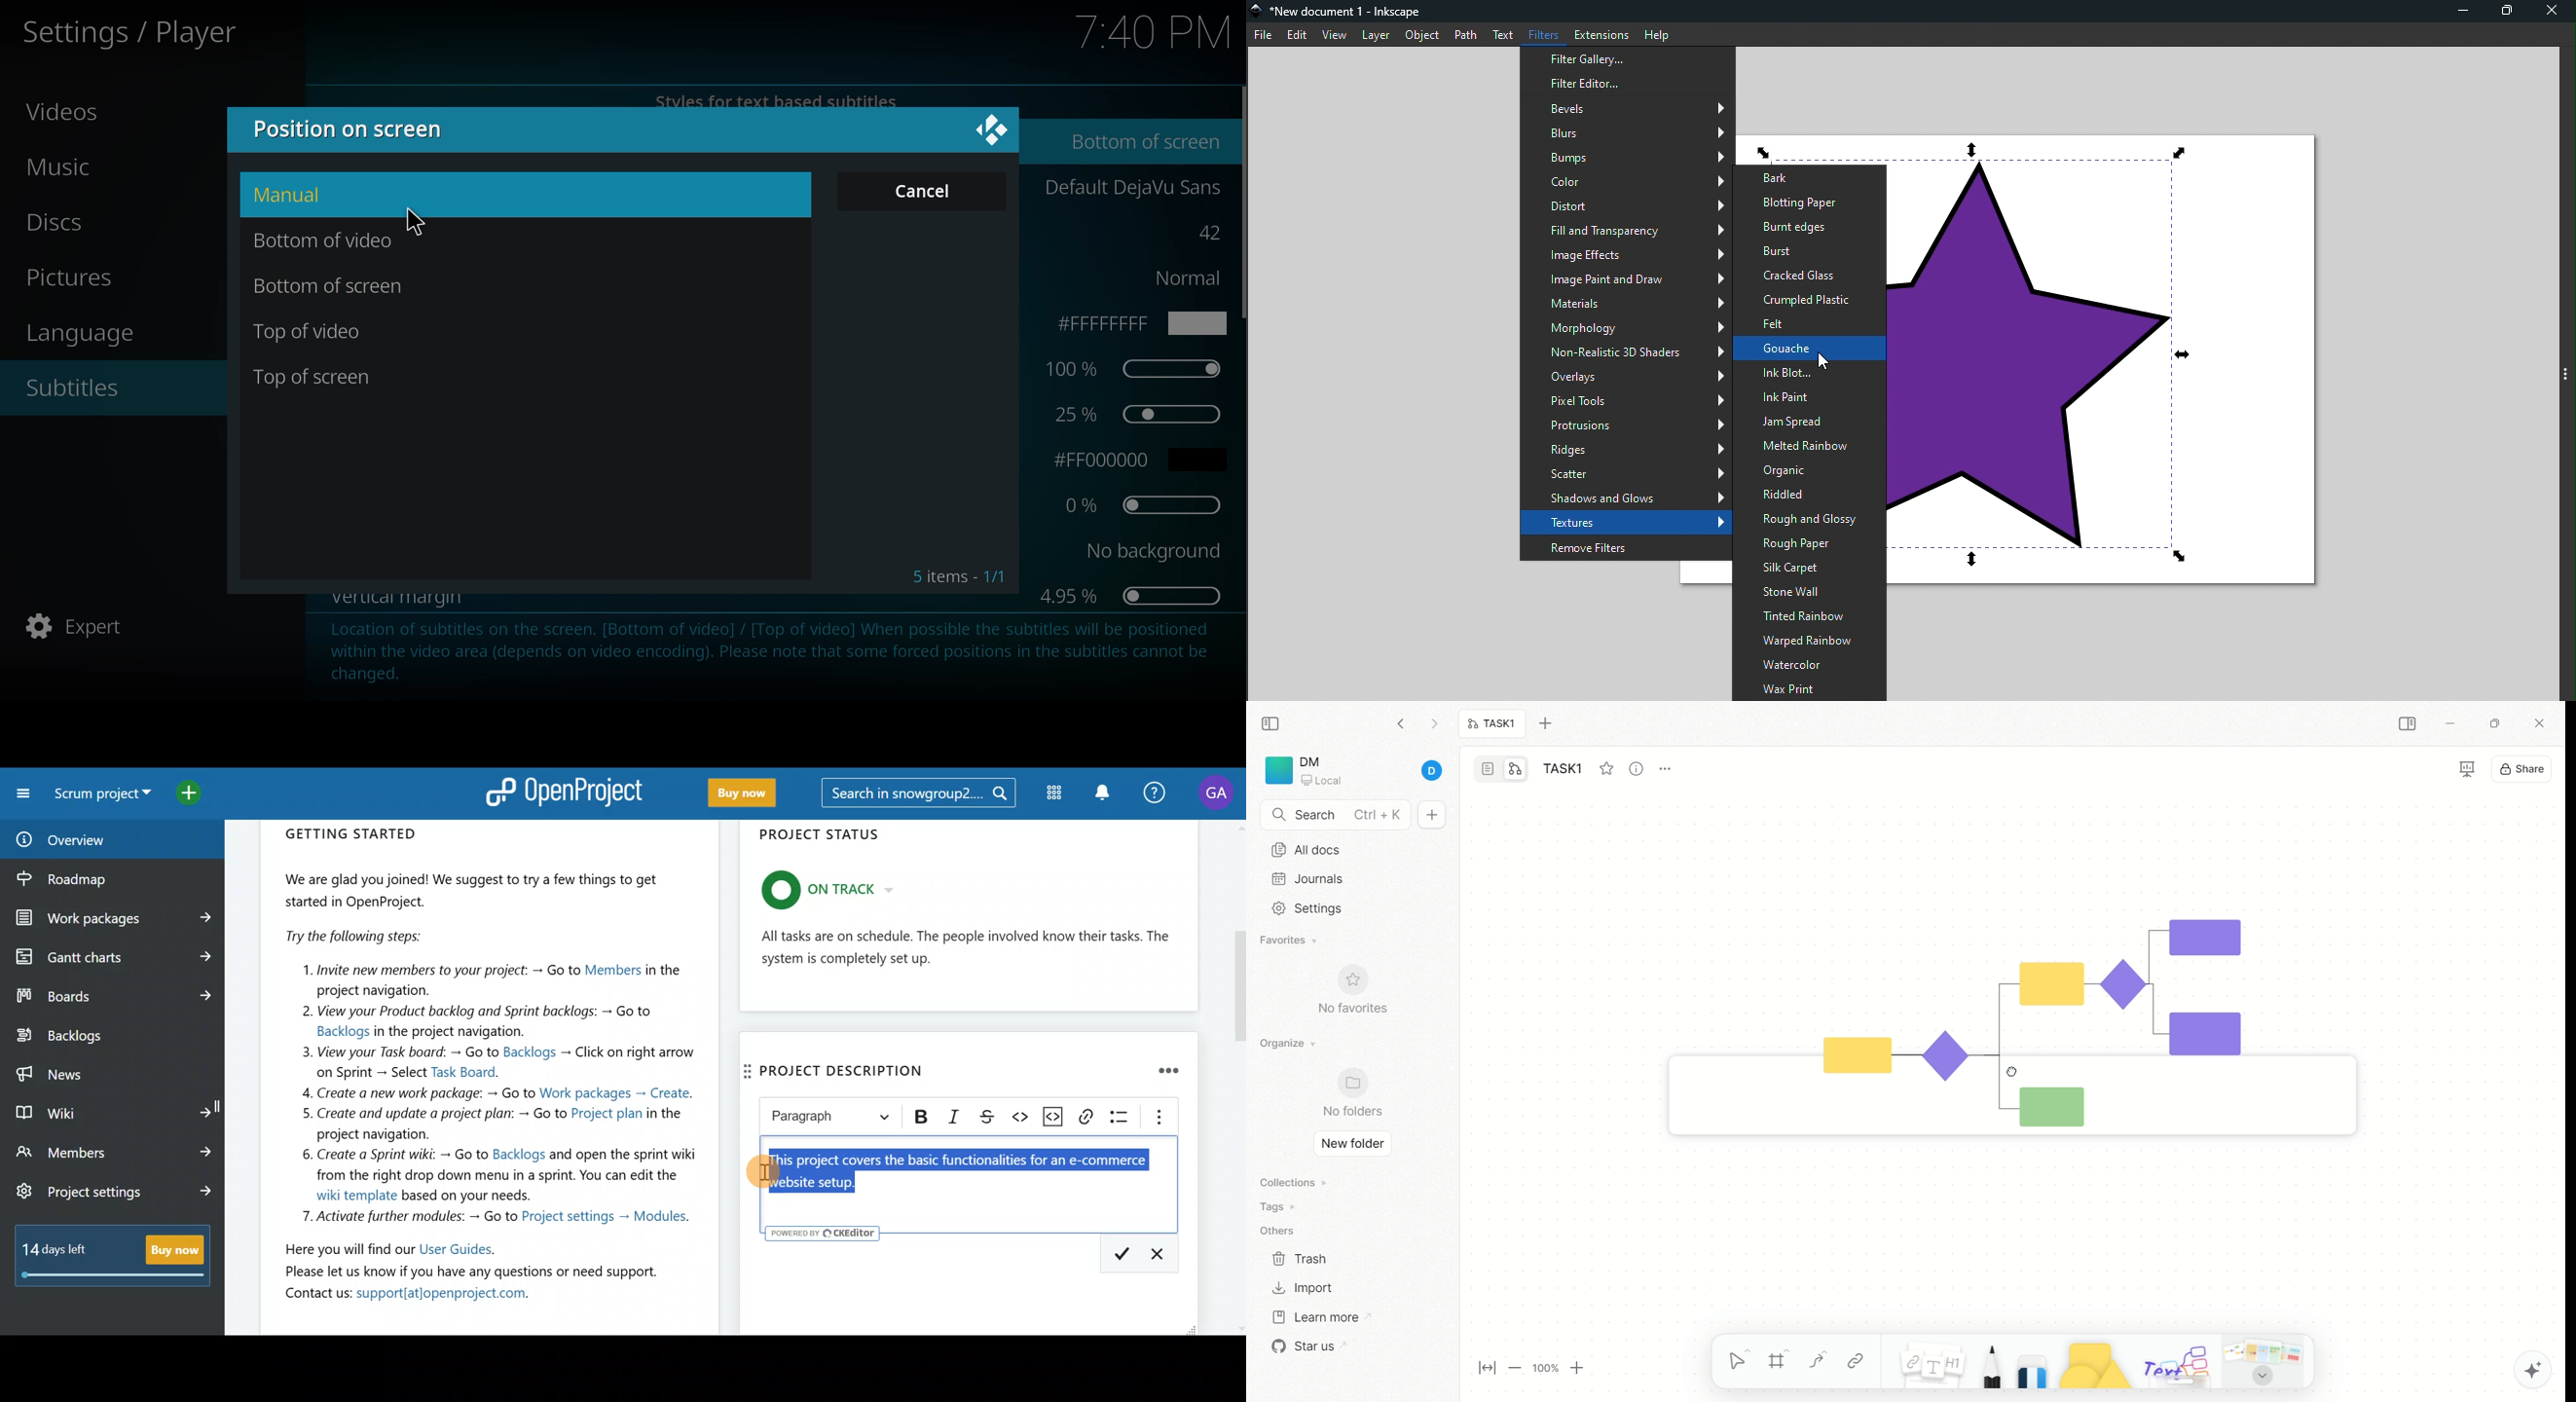 Image resolution: width=2576 pixels, height=1428 pixels. What do you see at coordinates (918, 795) in the screenshot?
I see `Search bar` at bounding box center [918, 795].